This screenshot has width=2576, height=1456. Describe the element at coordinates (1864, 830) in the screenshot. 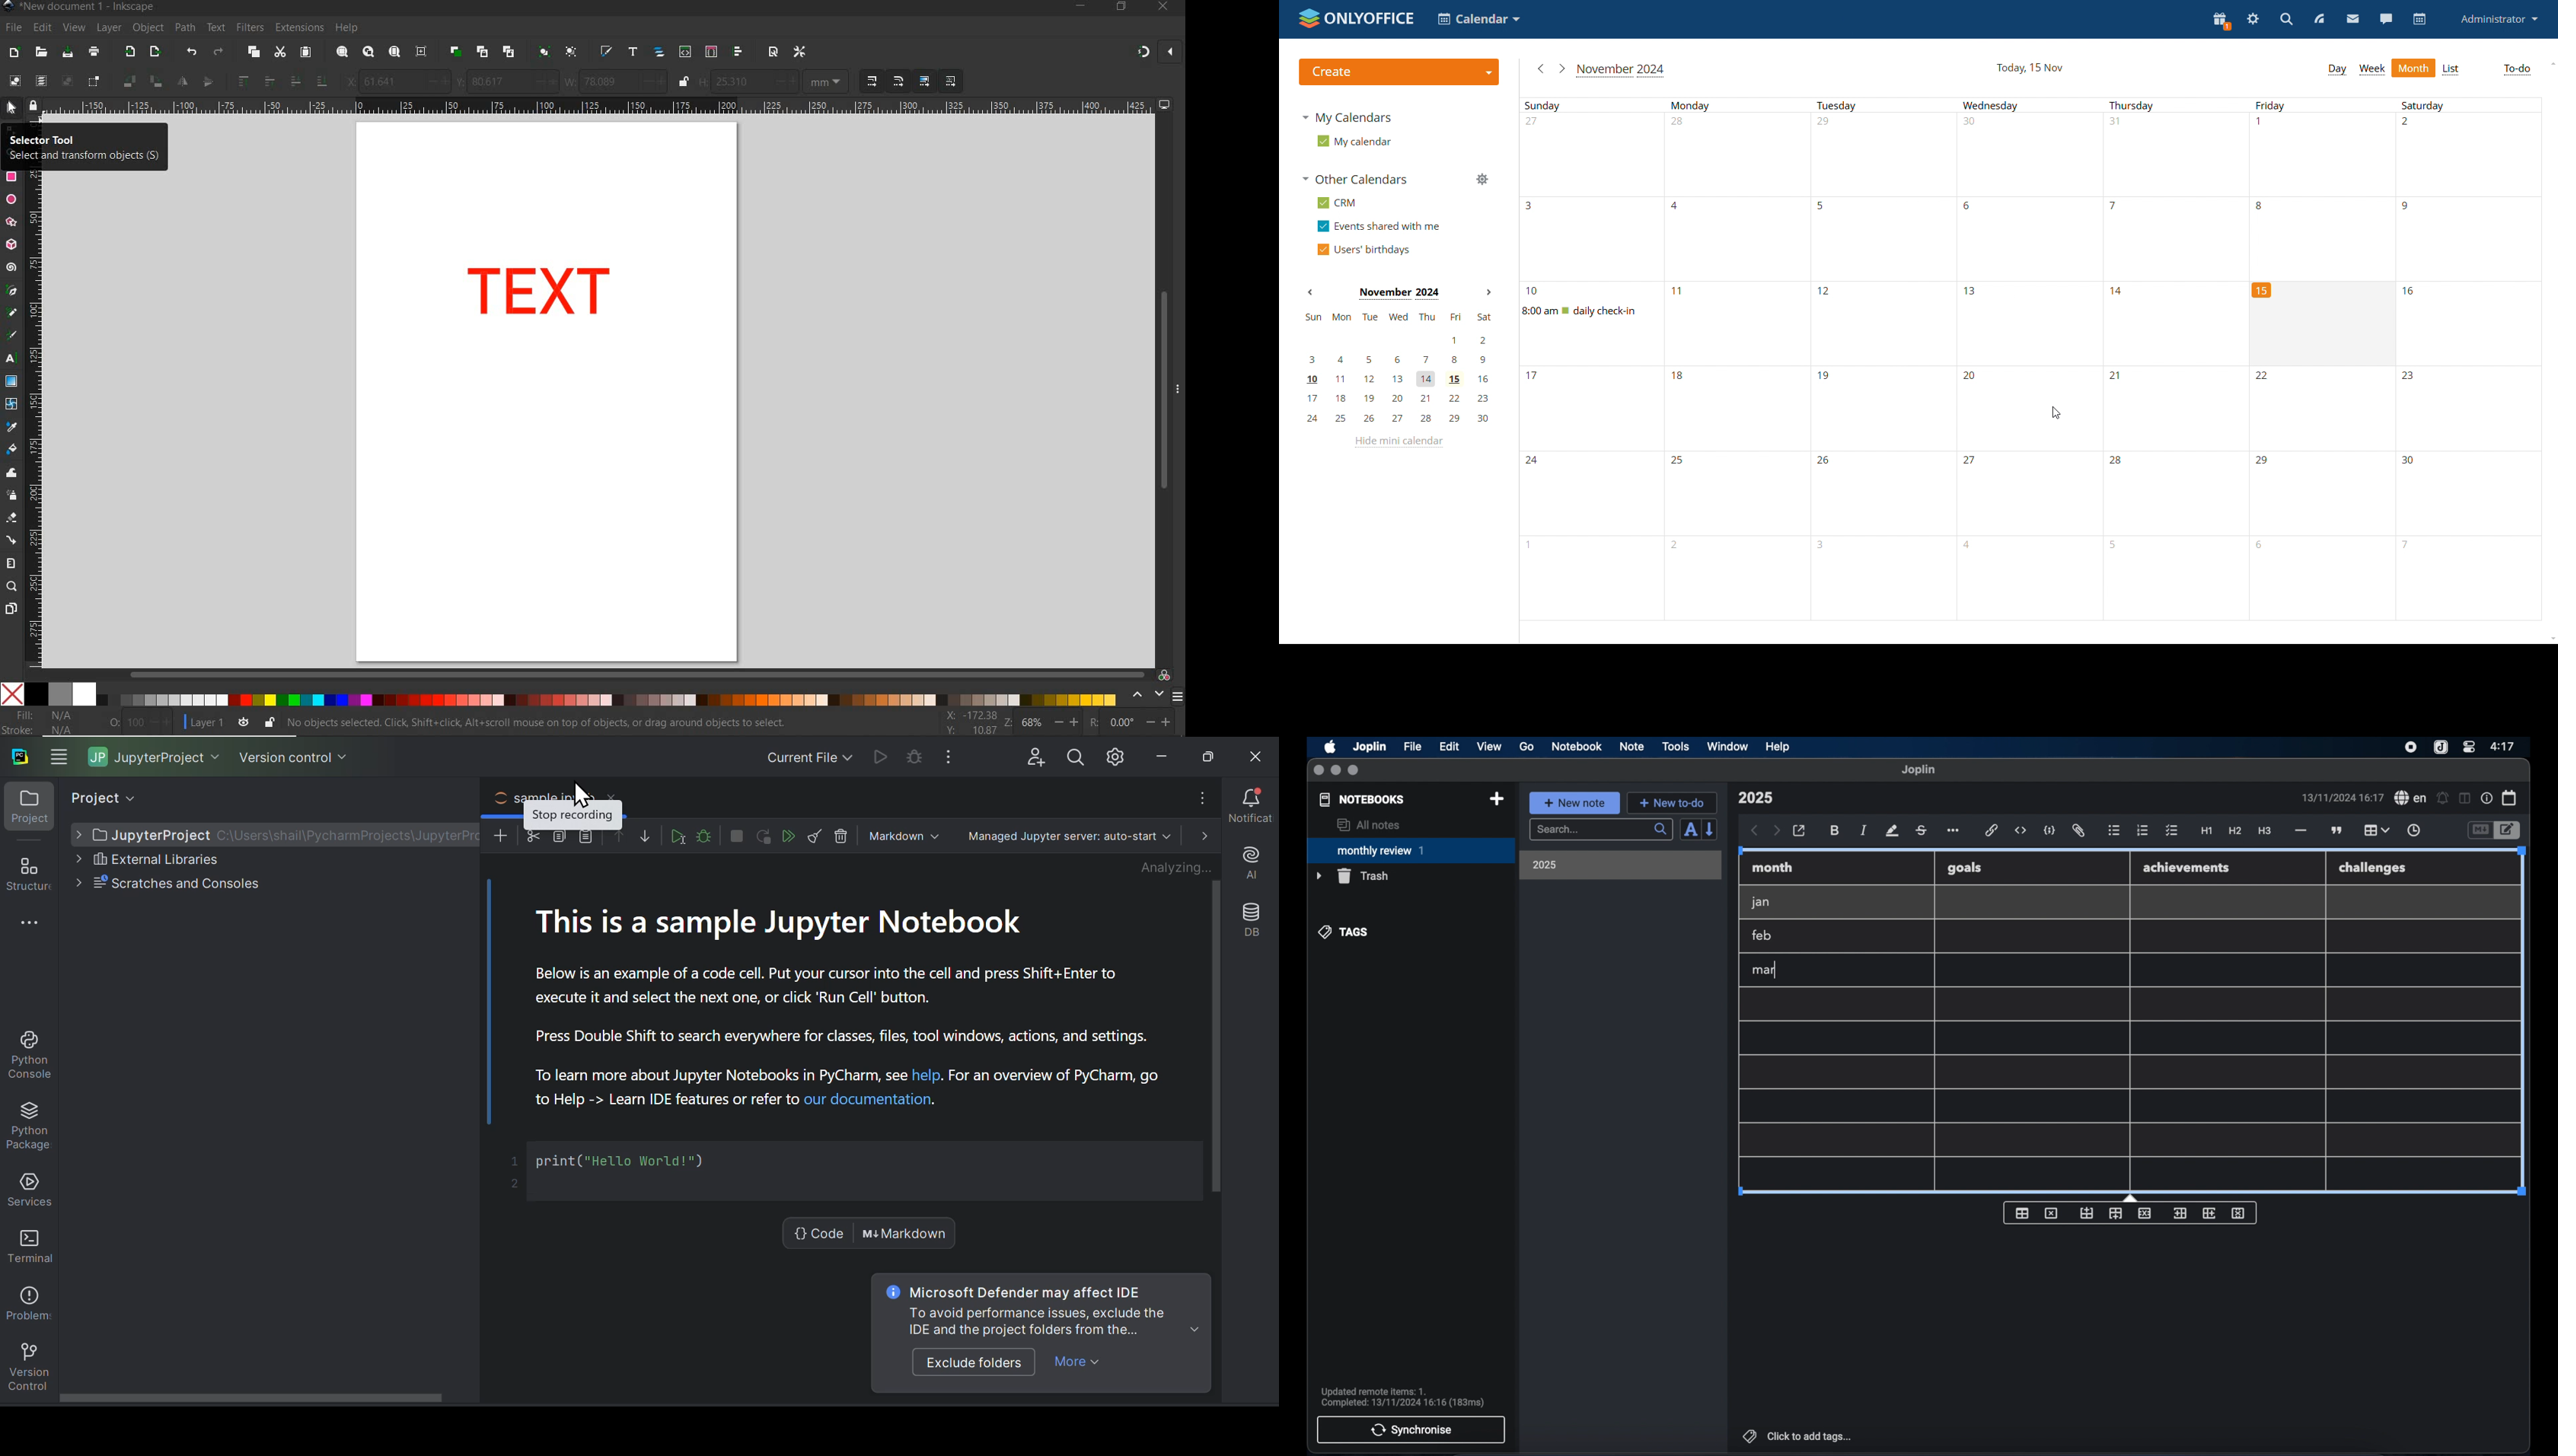

I see `italic` at that location.